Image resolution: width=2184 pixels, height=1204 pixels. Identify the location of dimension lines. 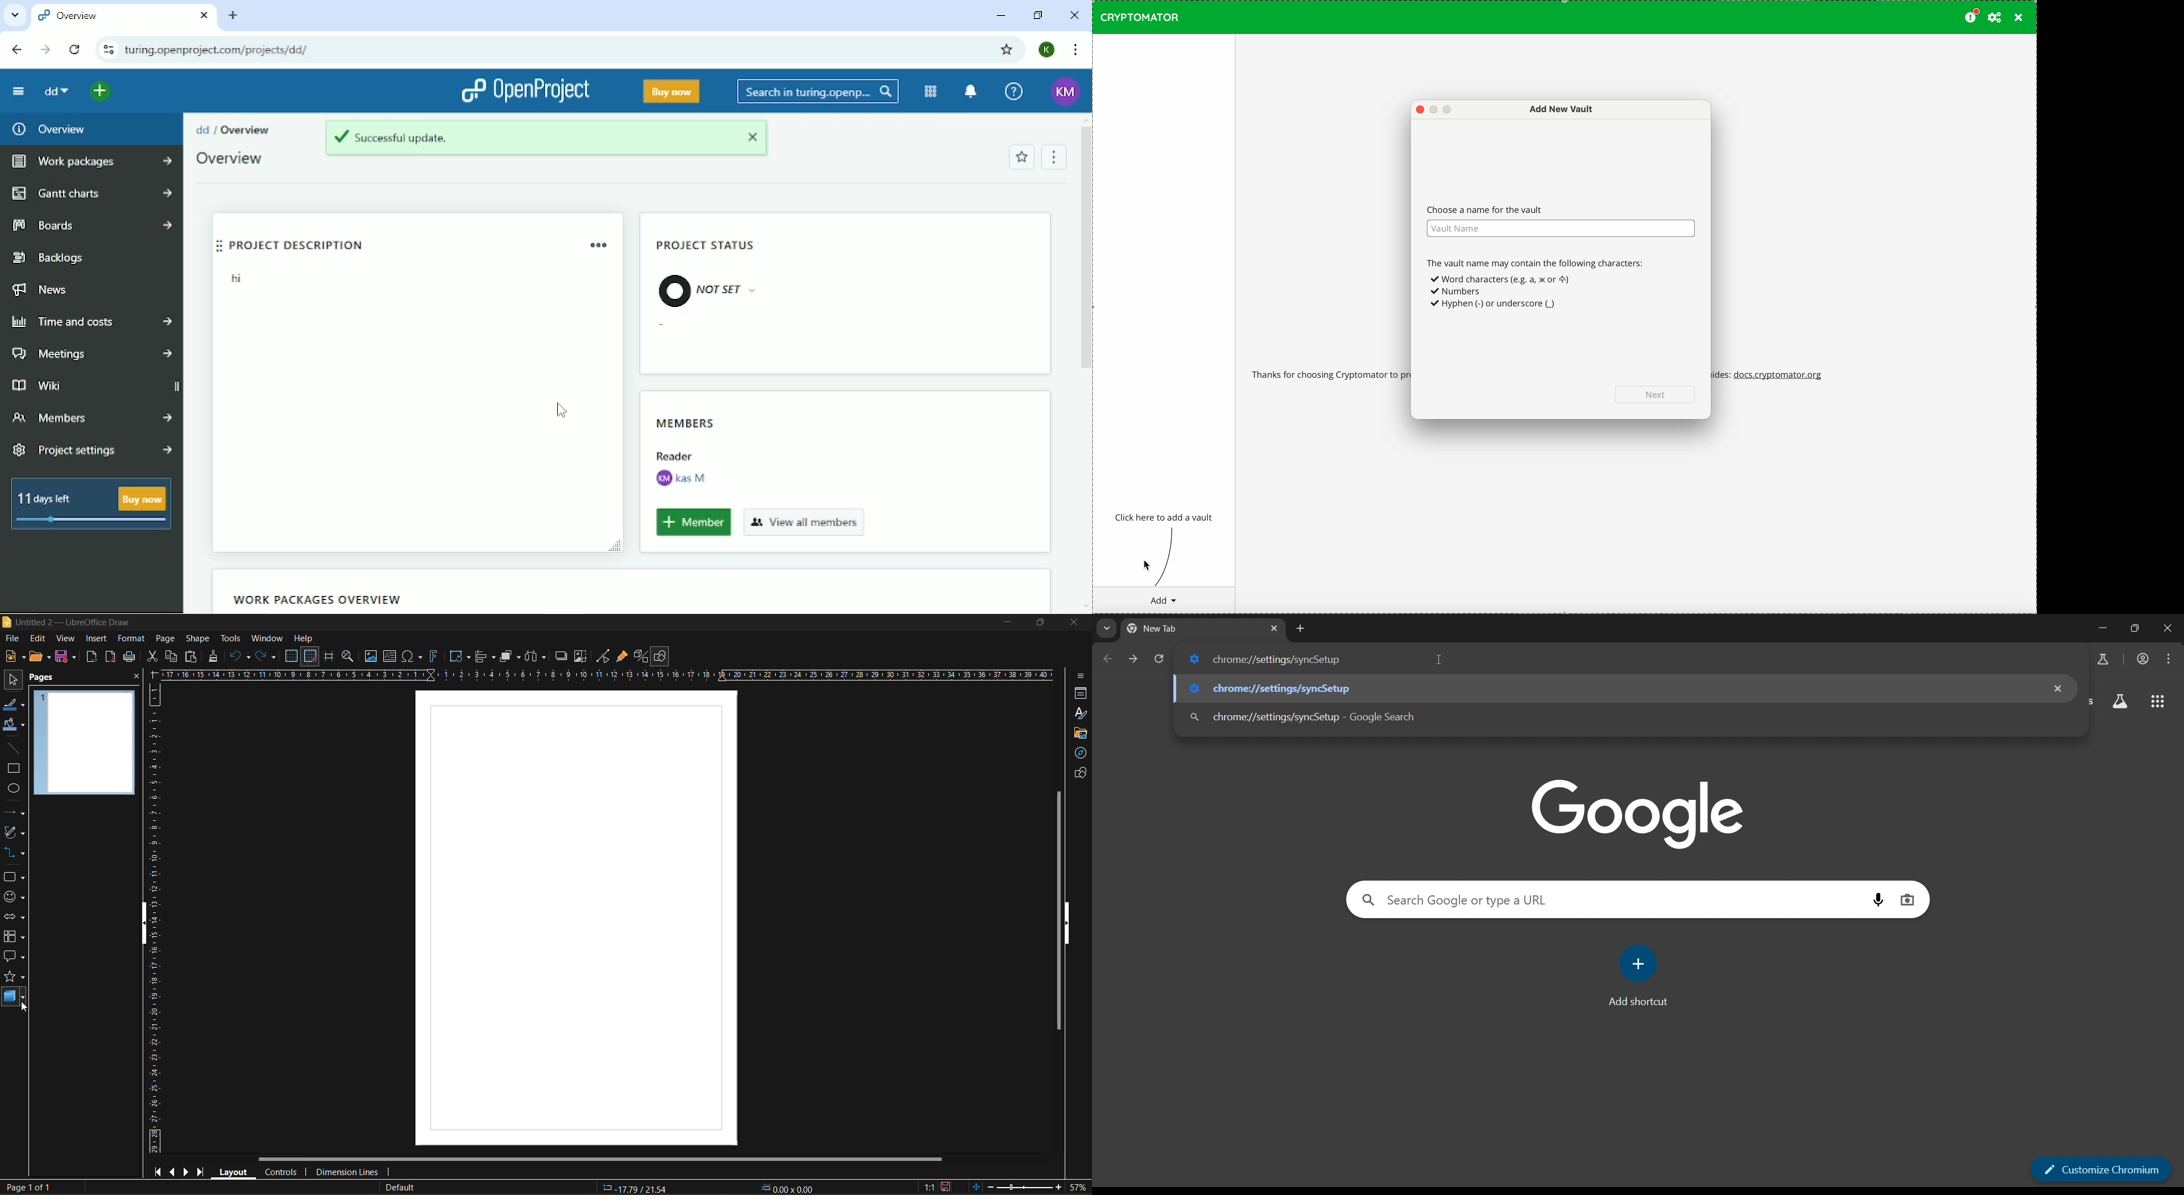
(348, 1170).